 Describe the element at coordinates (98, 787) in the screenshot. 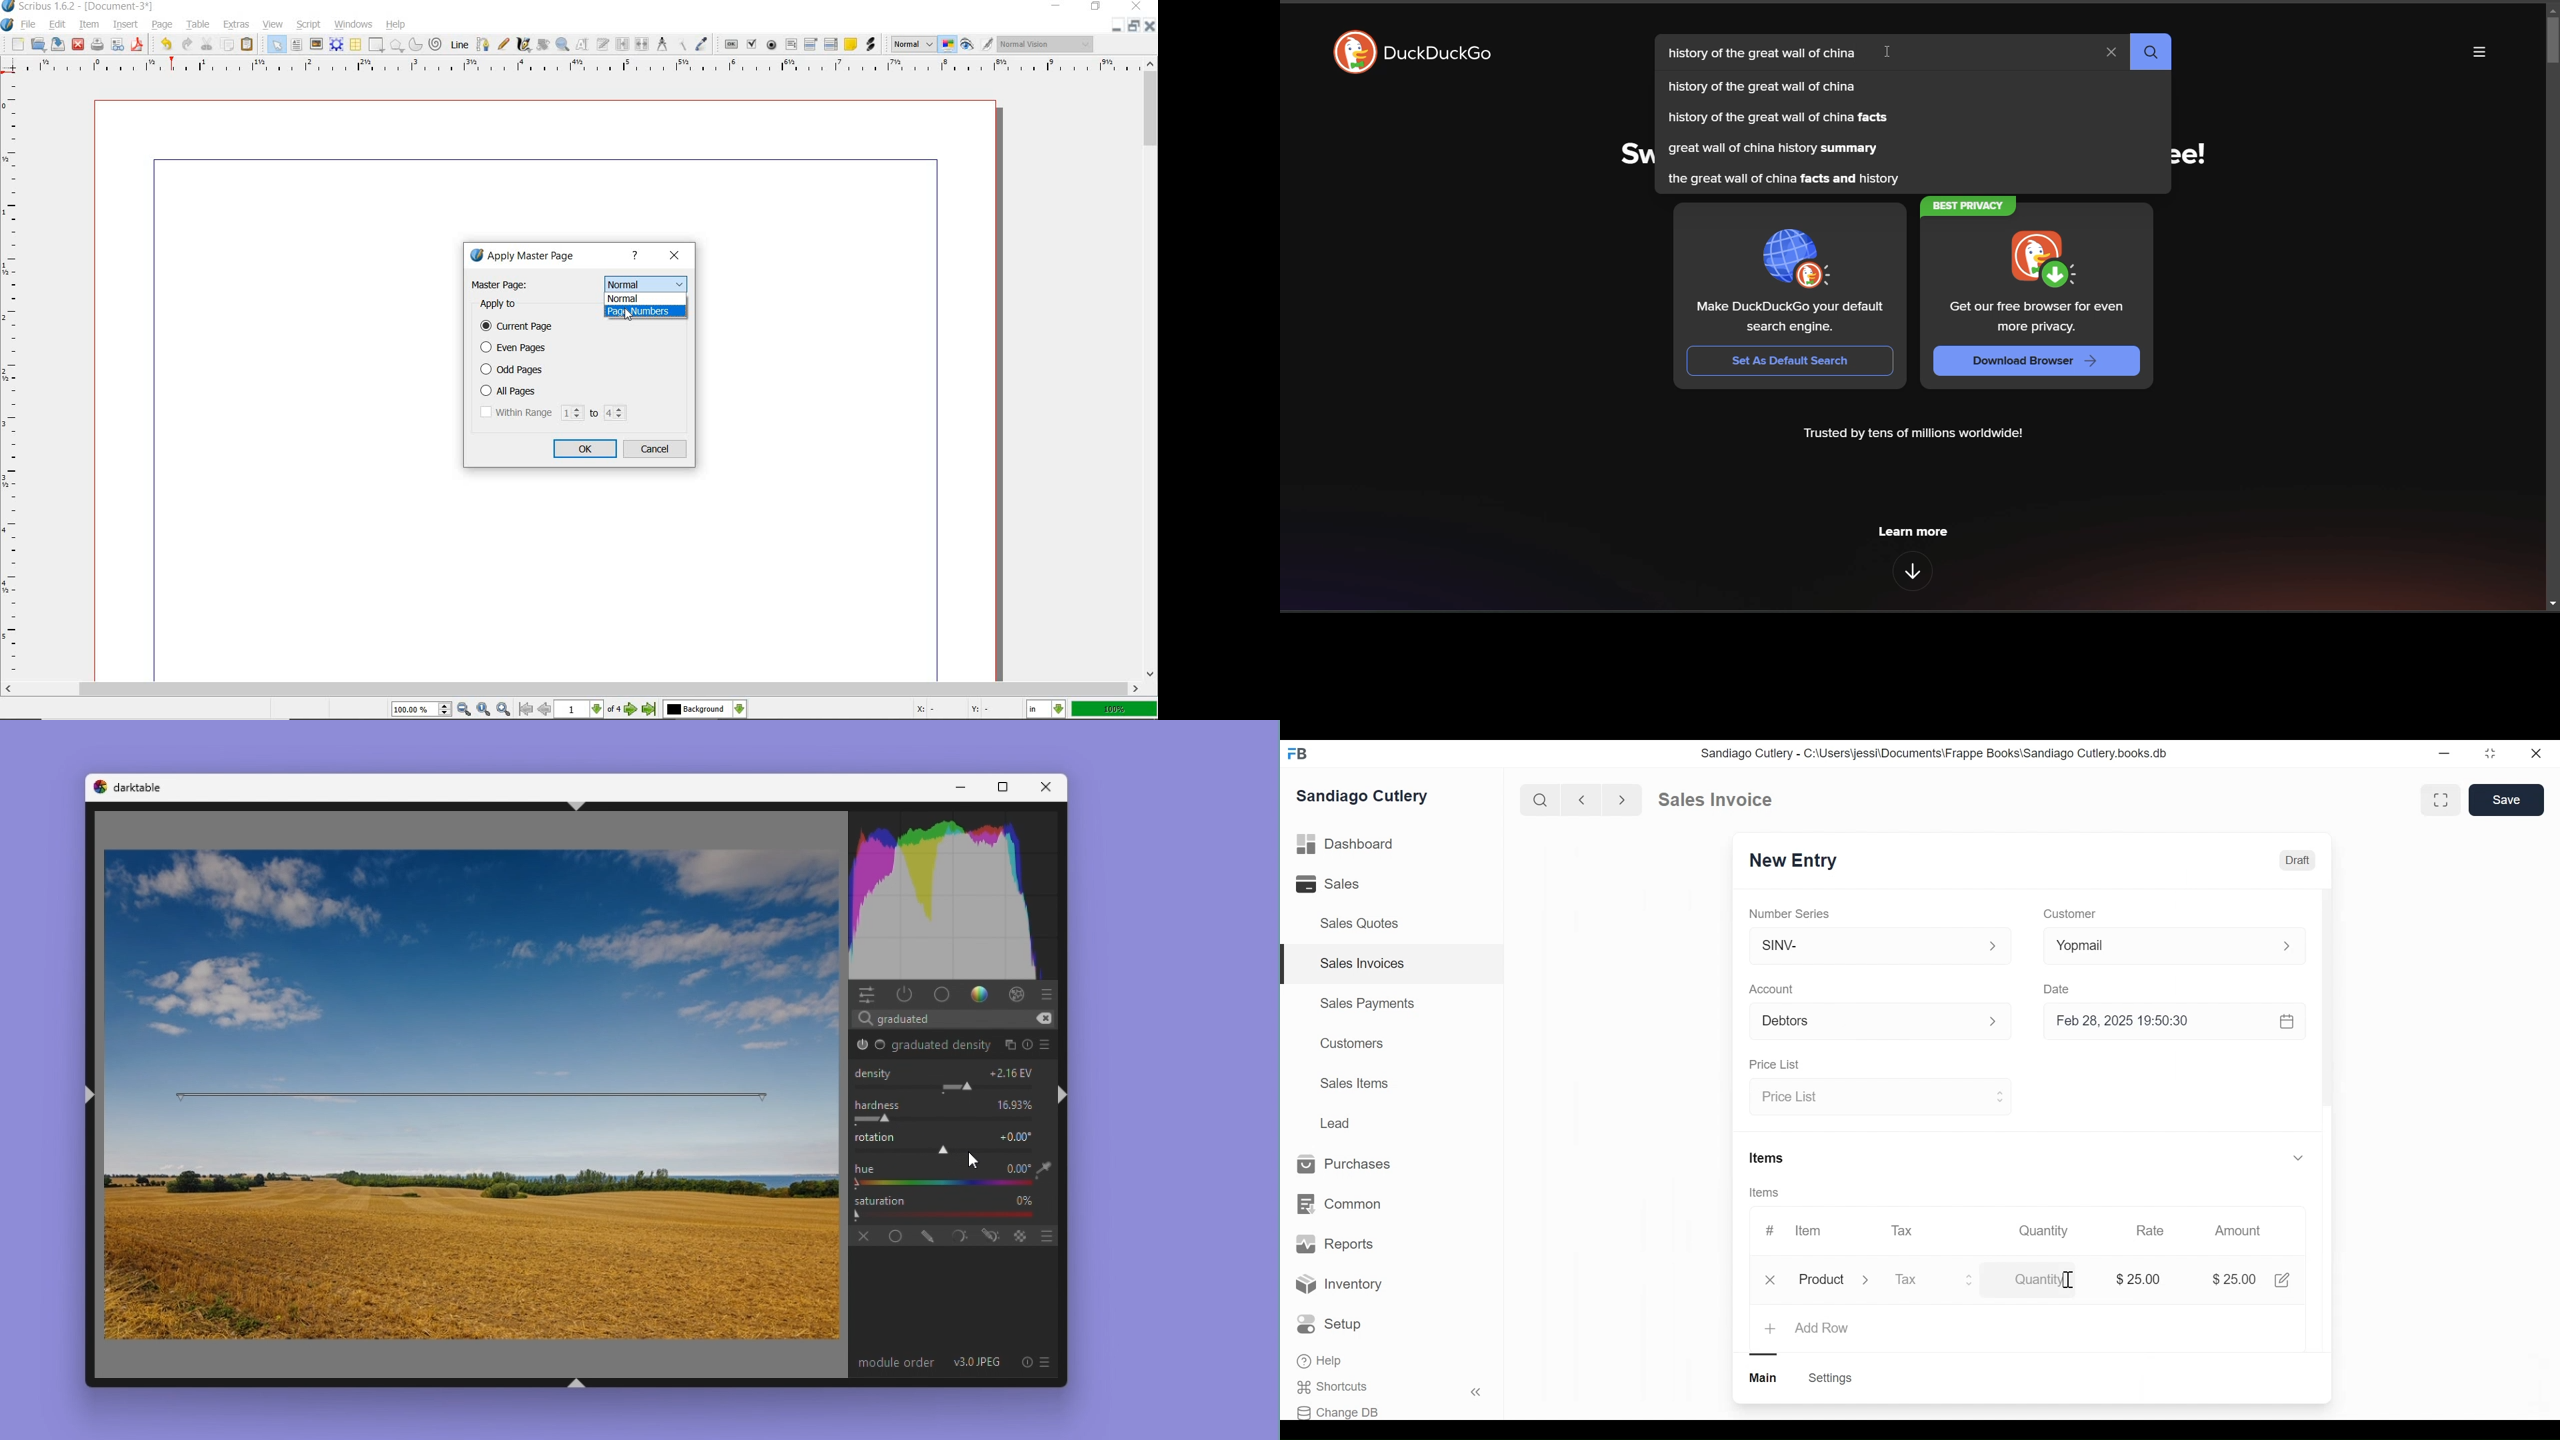

I see `darktable logo` at that location.